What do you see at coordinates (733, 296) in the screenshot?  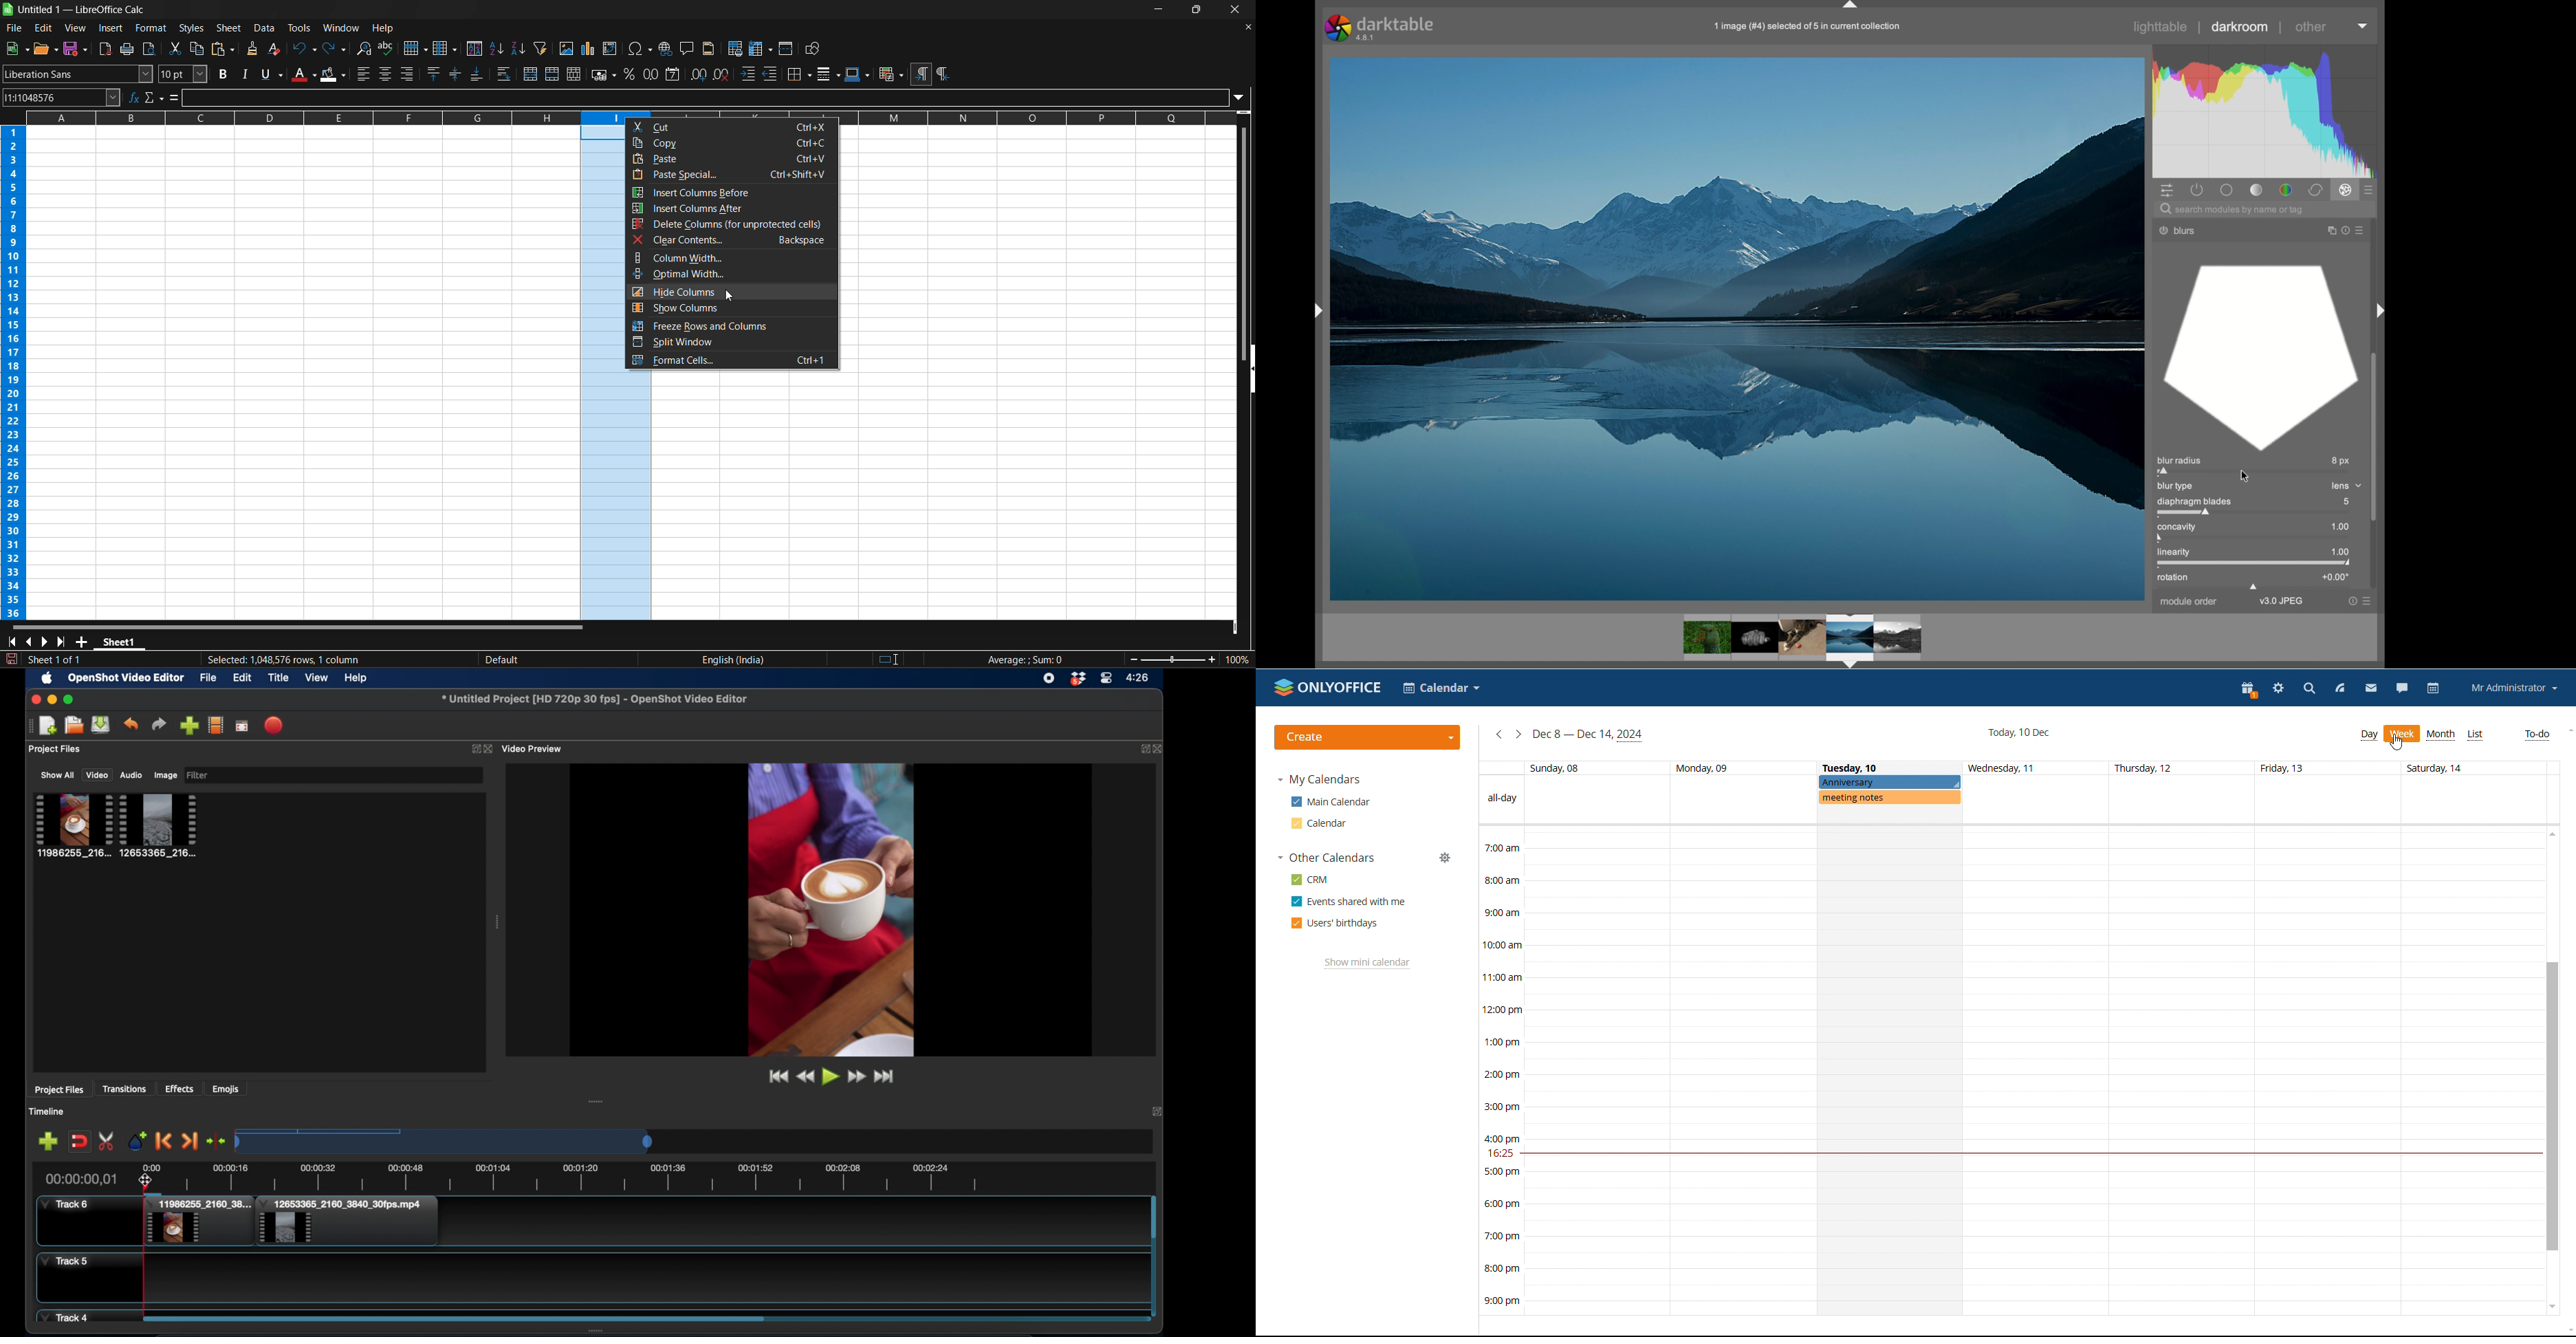 I see `cursor` at bounding box center [733, 296].